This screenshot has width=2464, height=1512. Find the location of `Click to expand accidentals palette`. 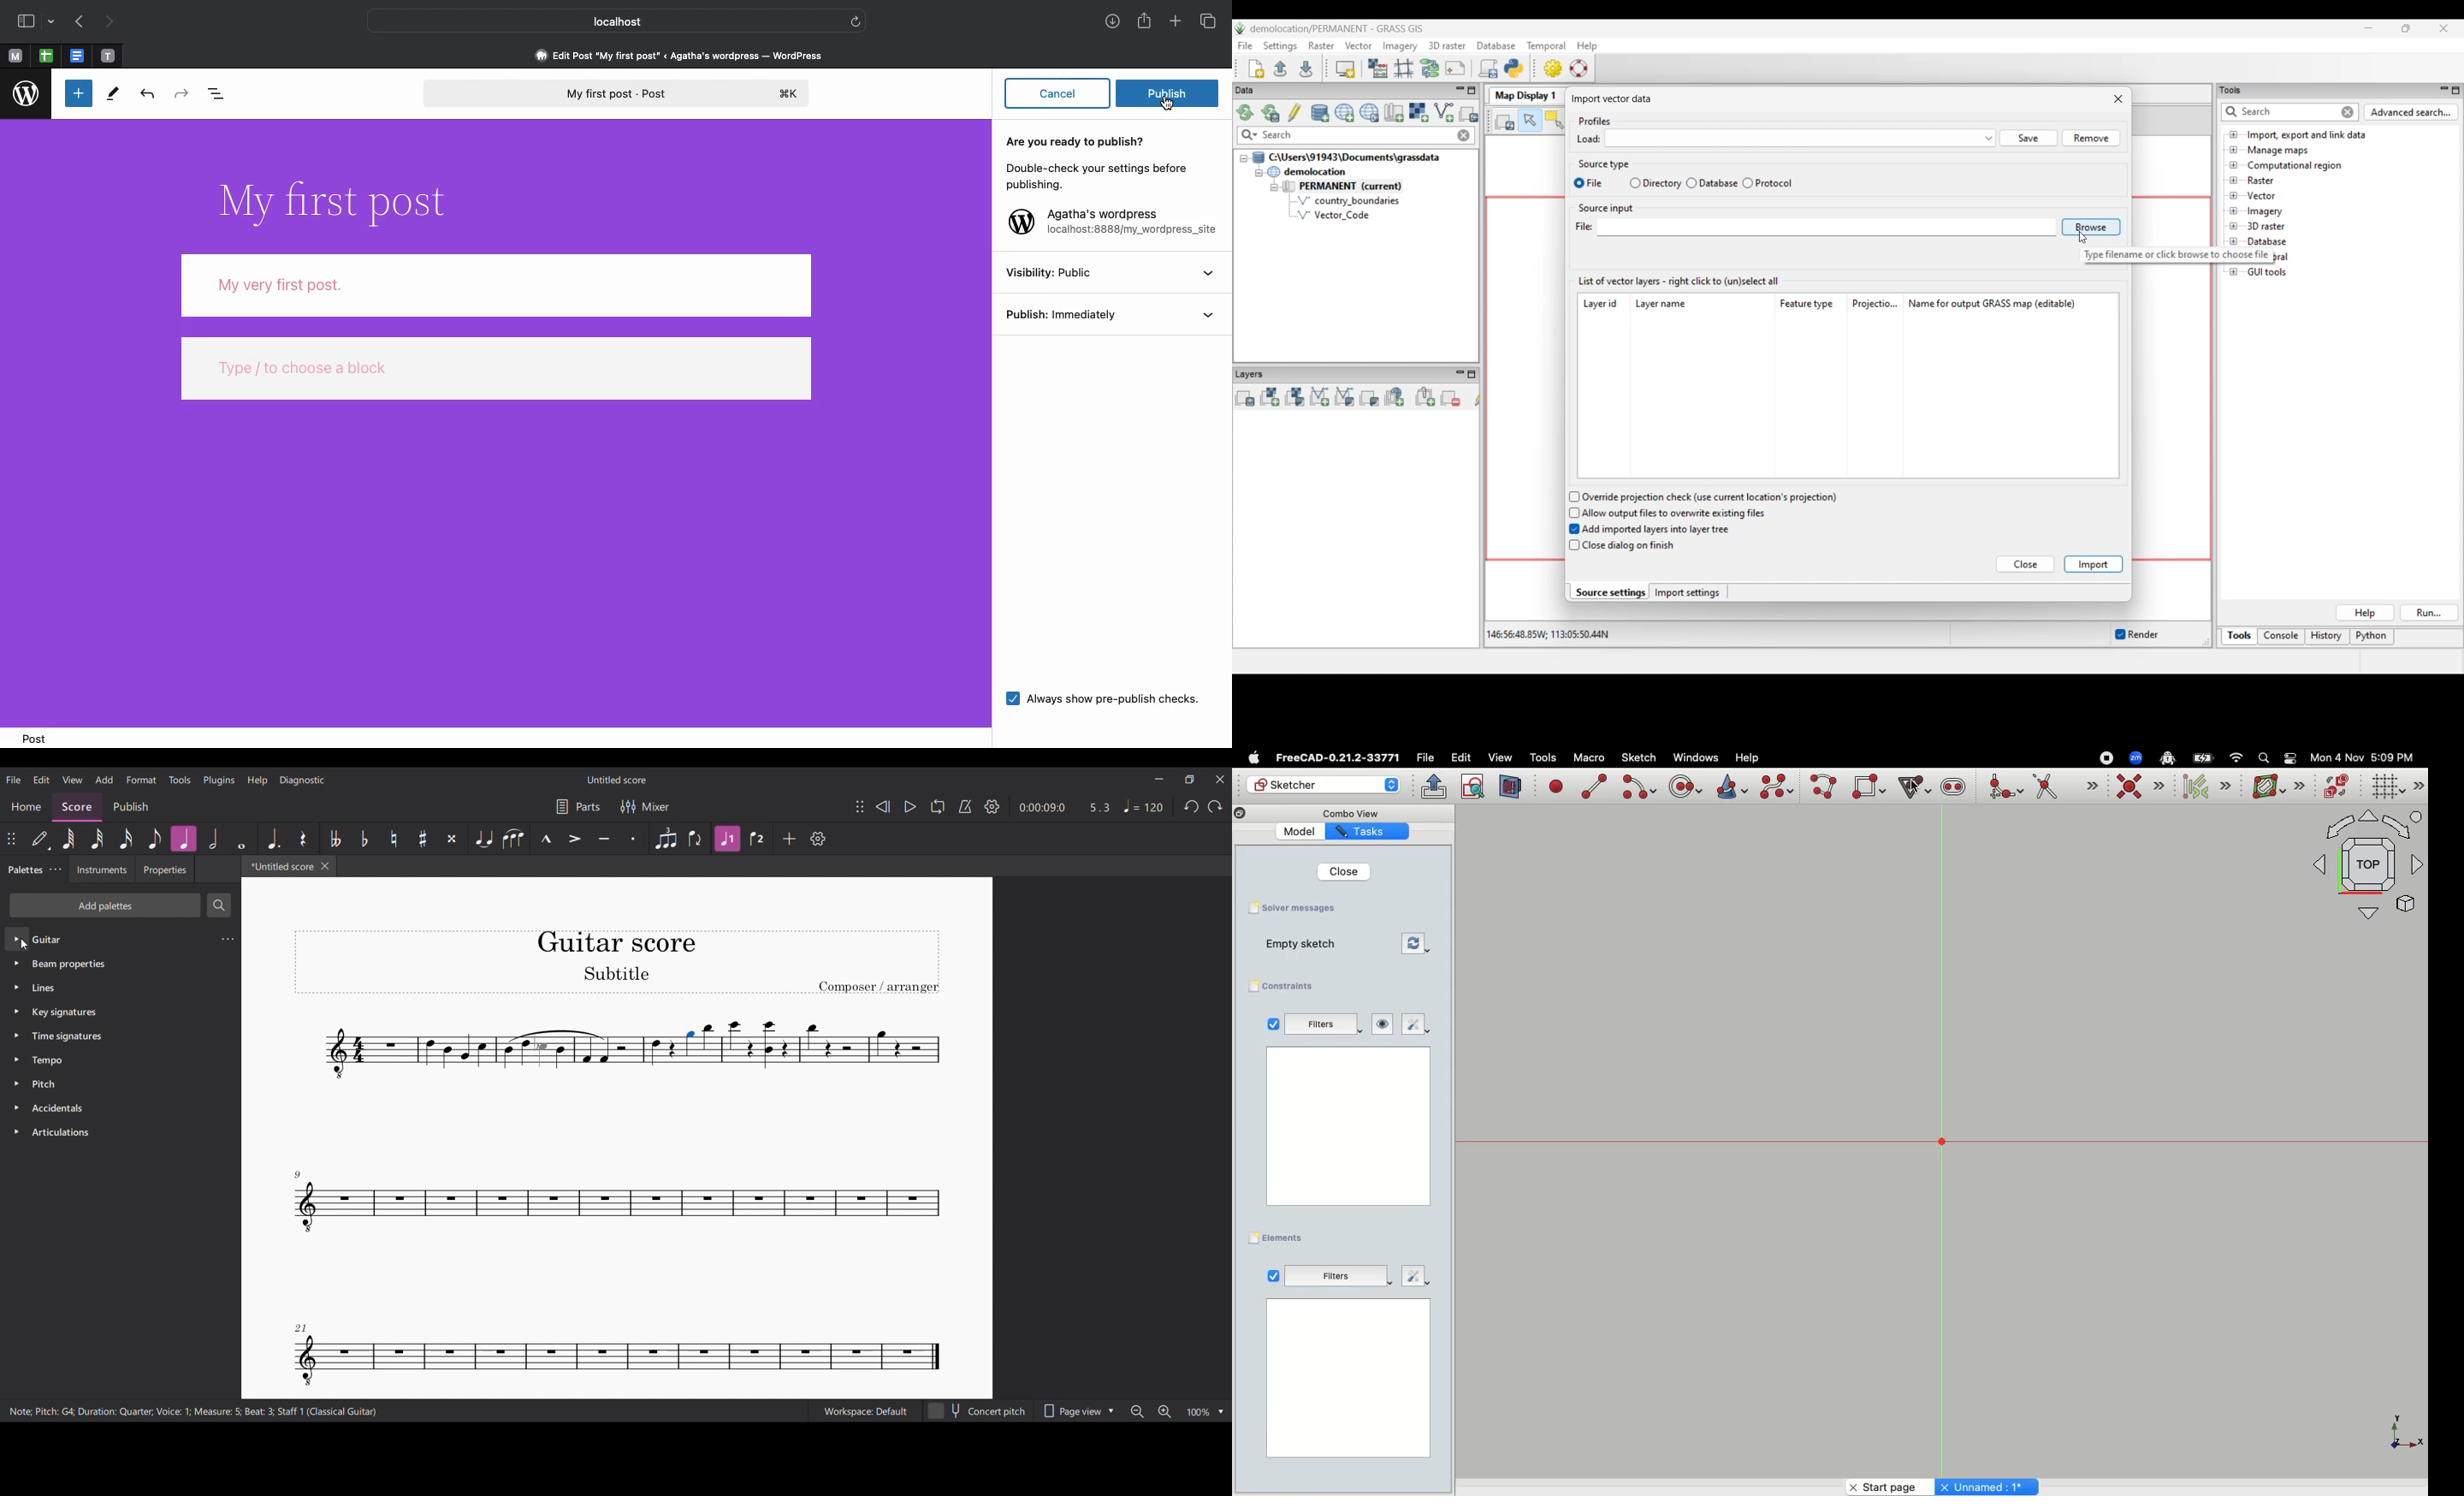

Click to expand accidentals palette is located at coordinates (17, 1107).